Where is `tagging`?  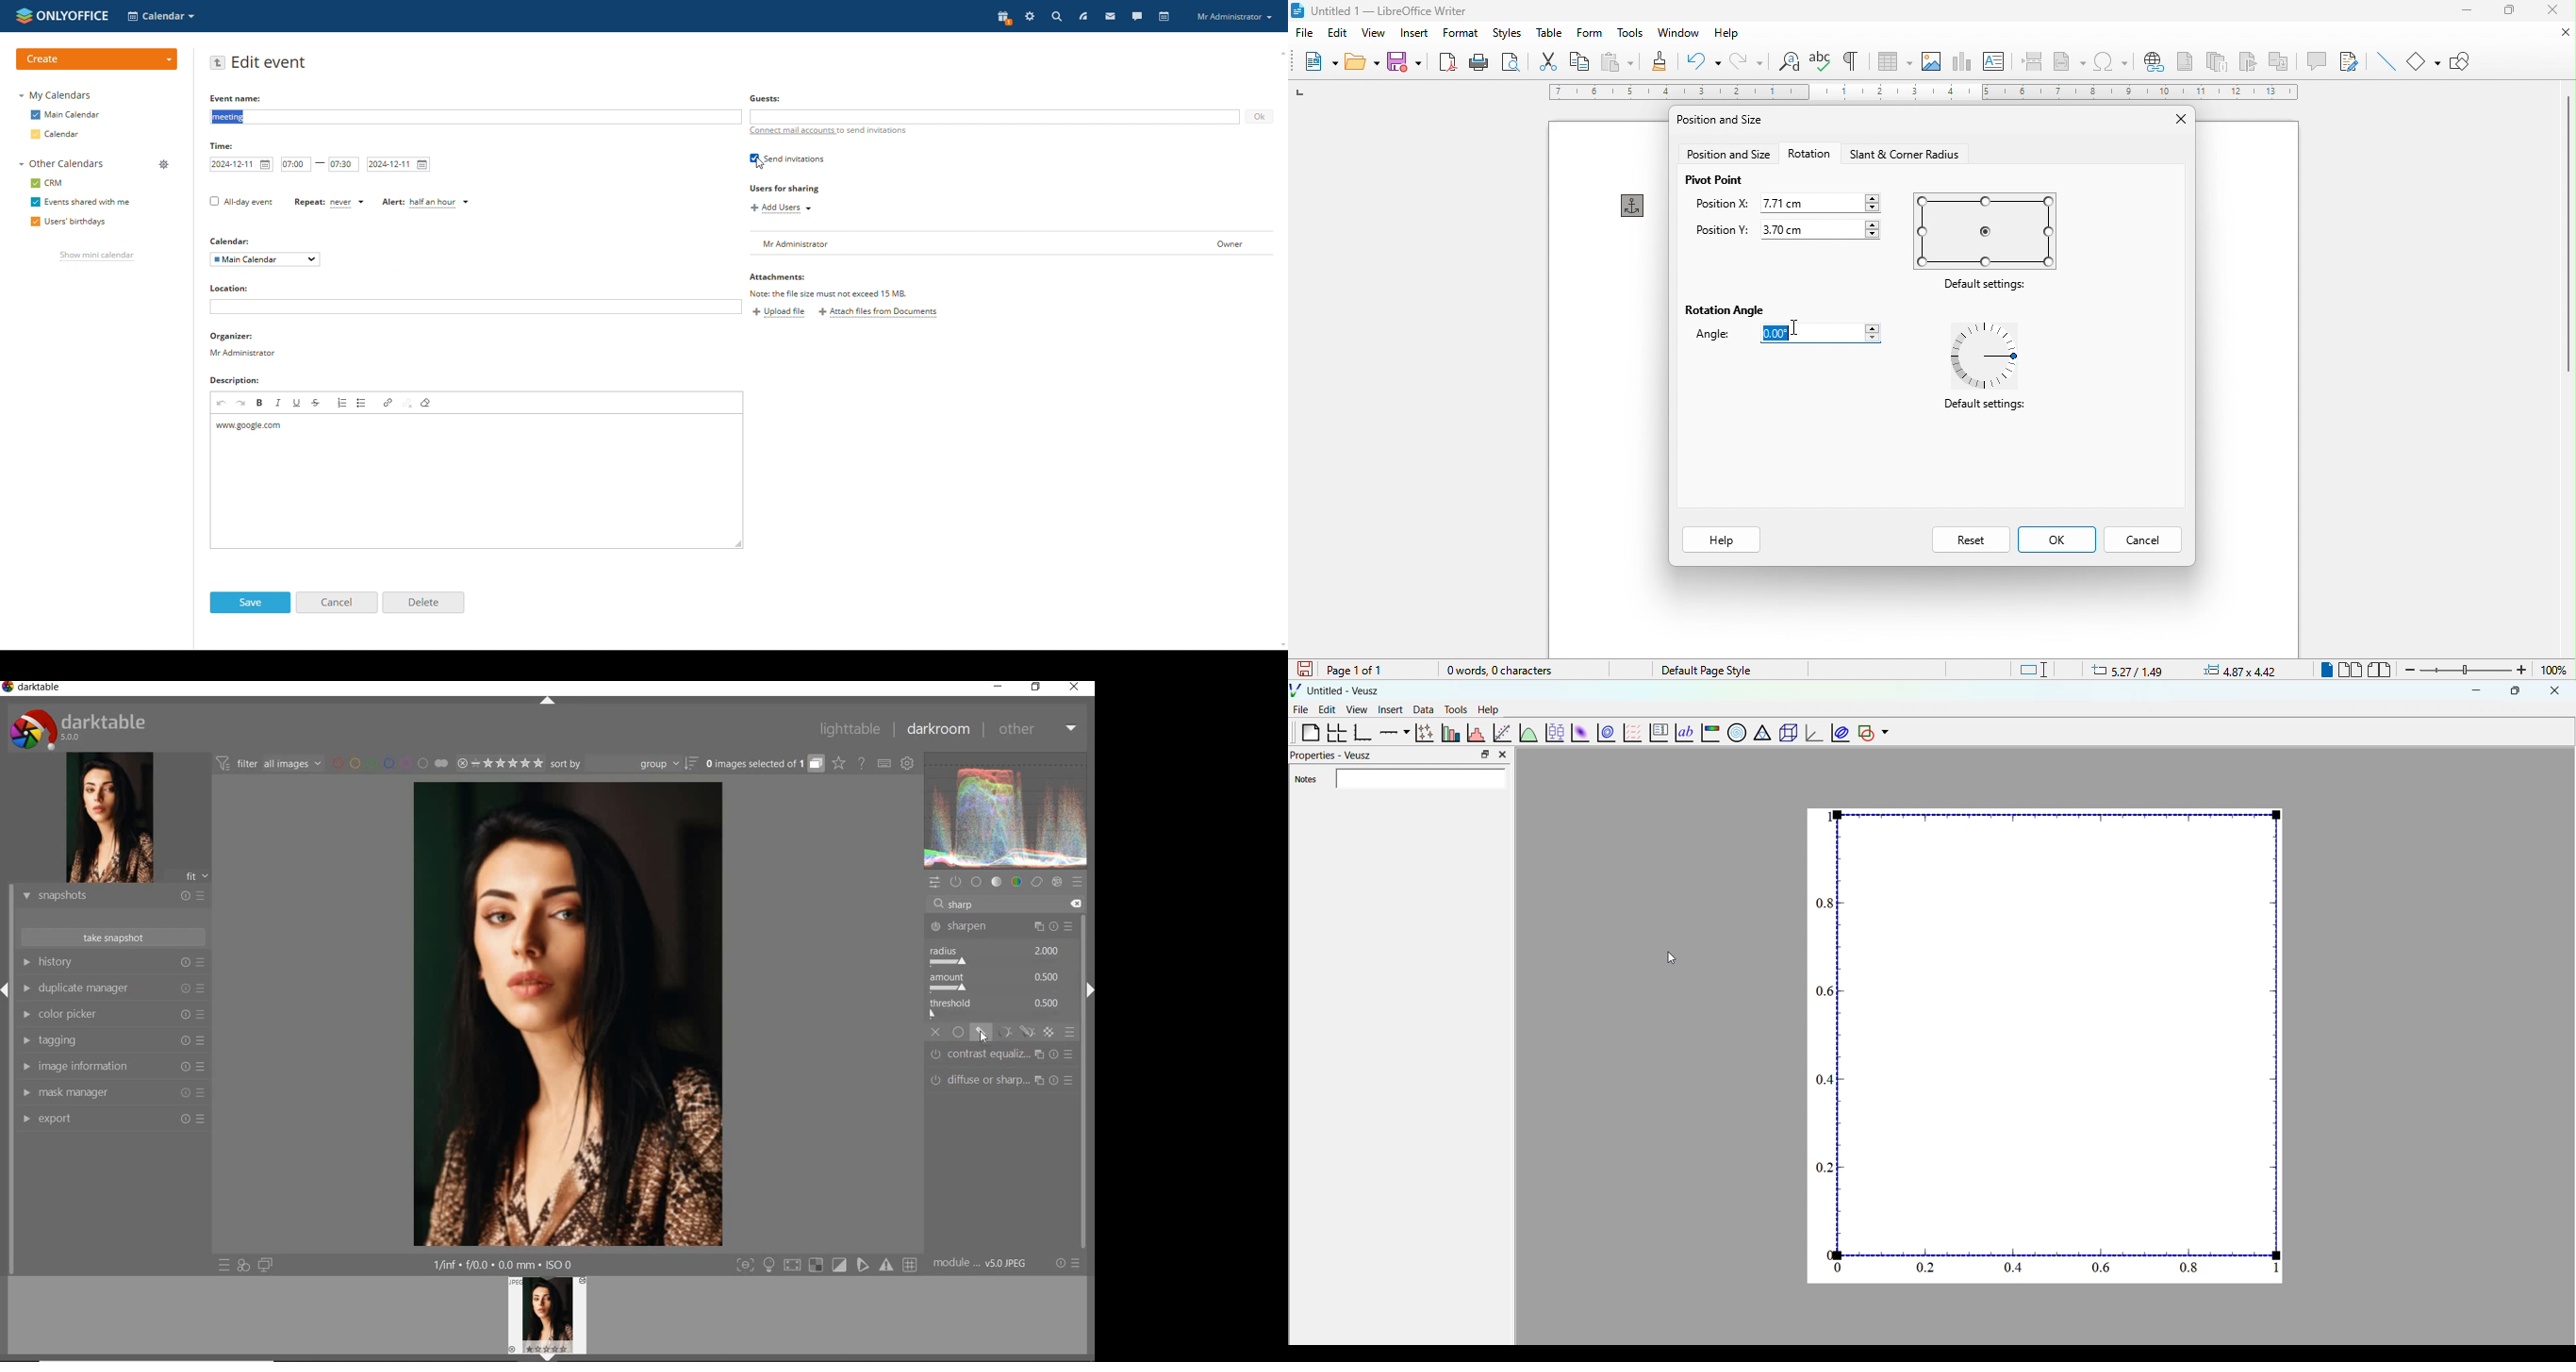 tagging is located at coordinates (112, 1040).